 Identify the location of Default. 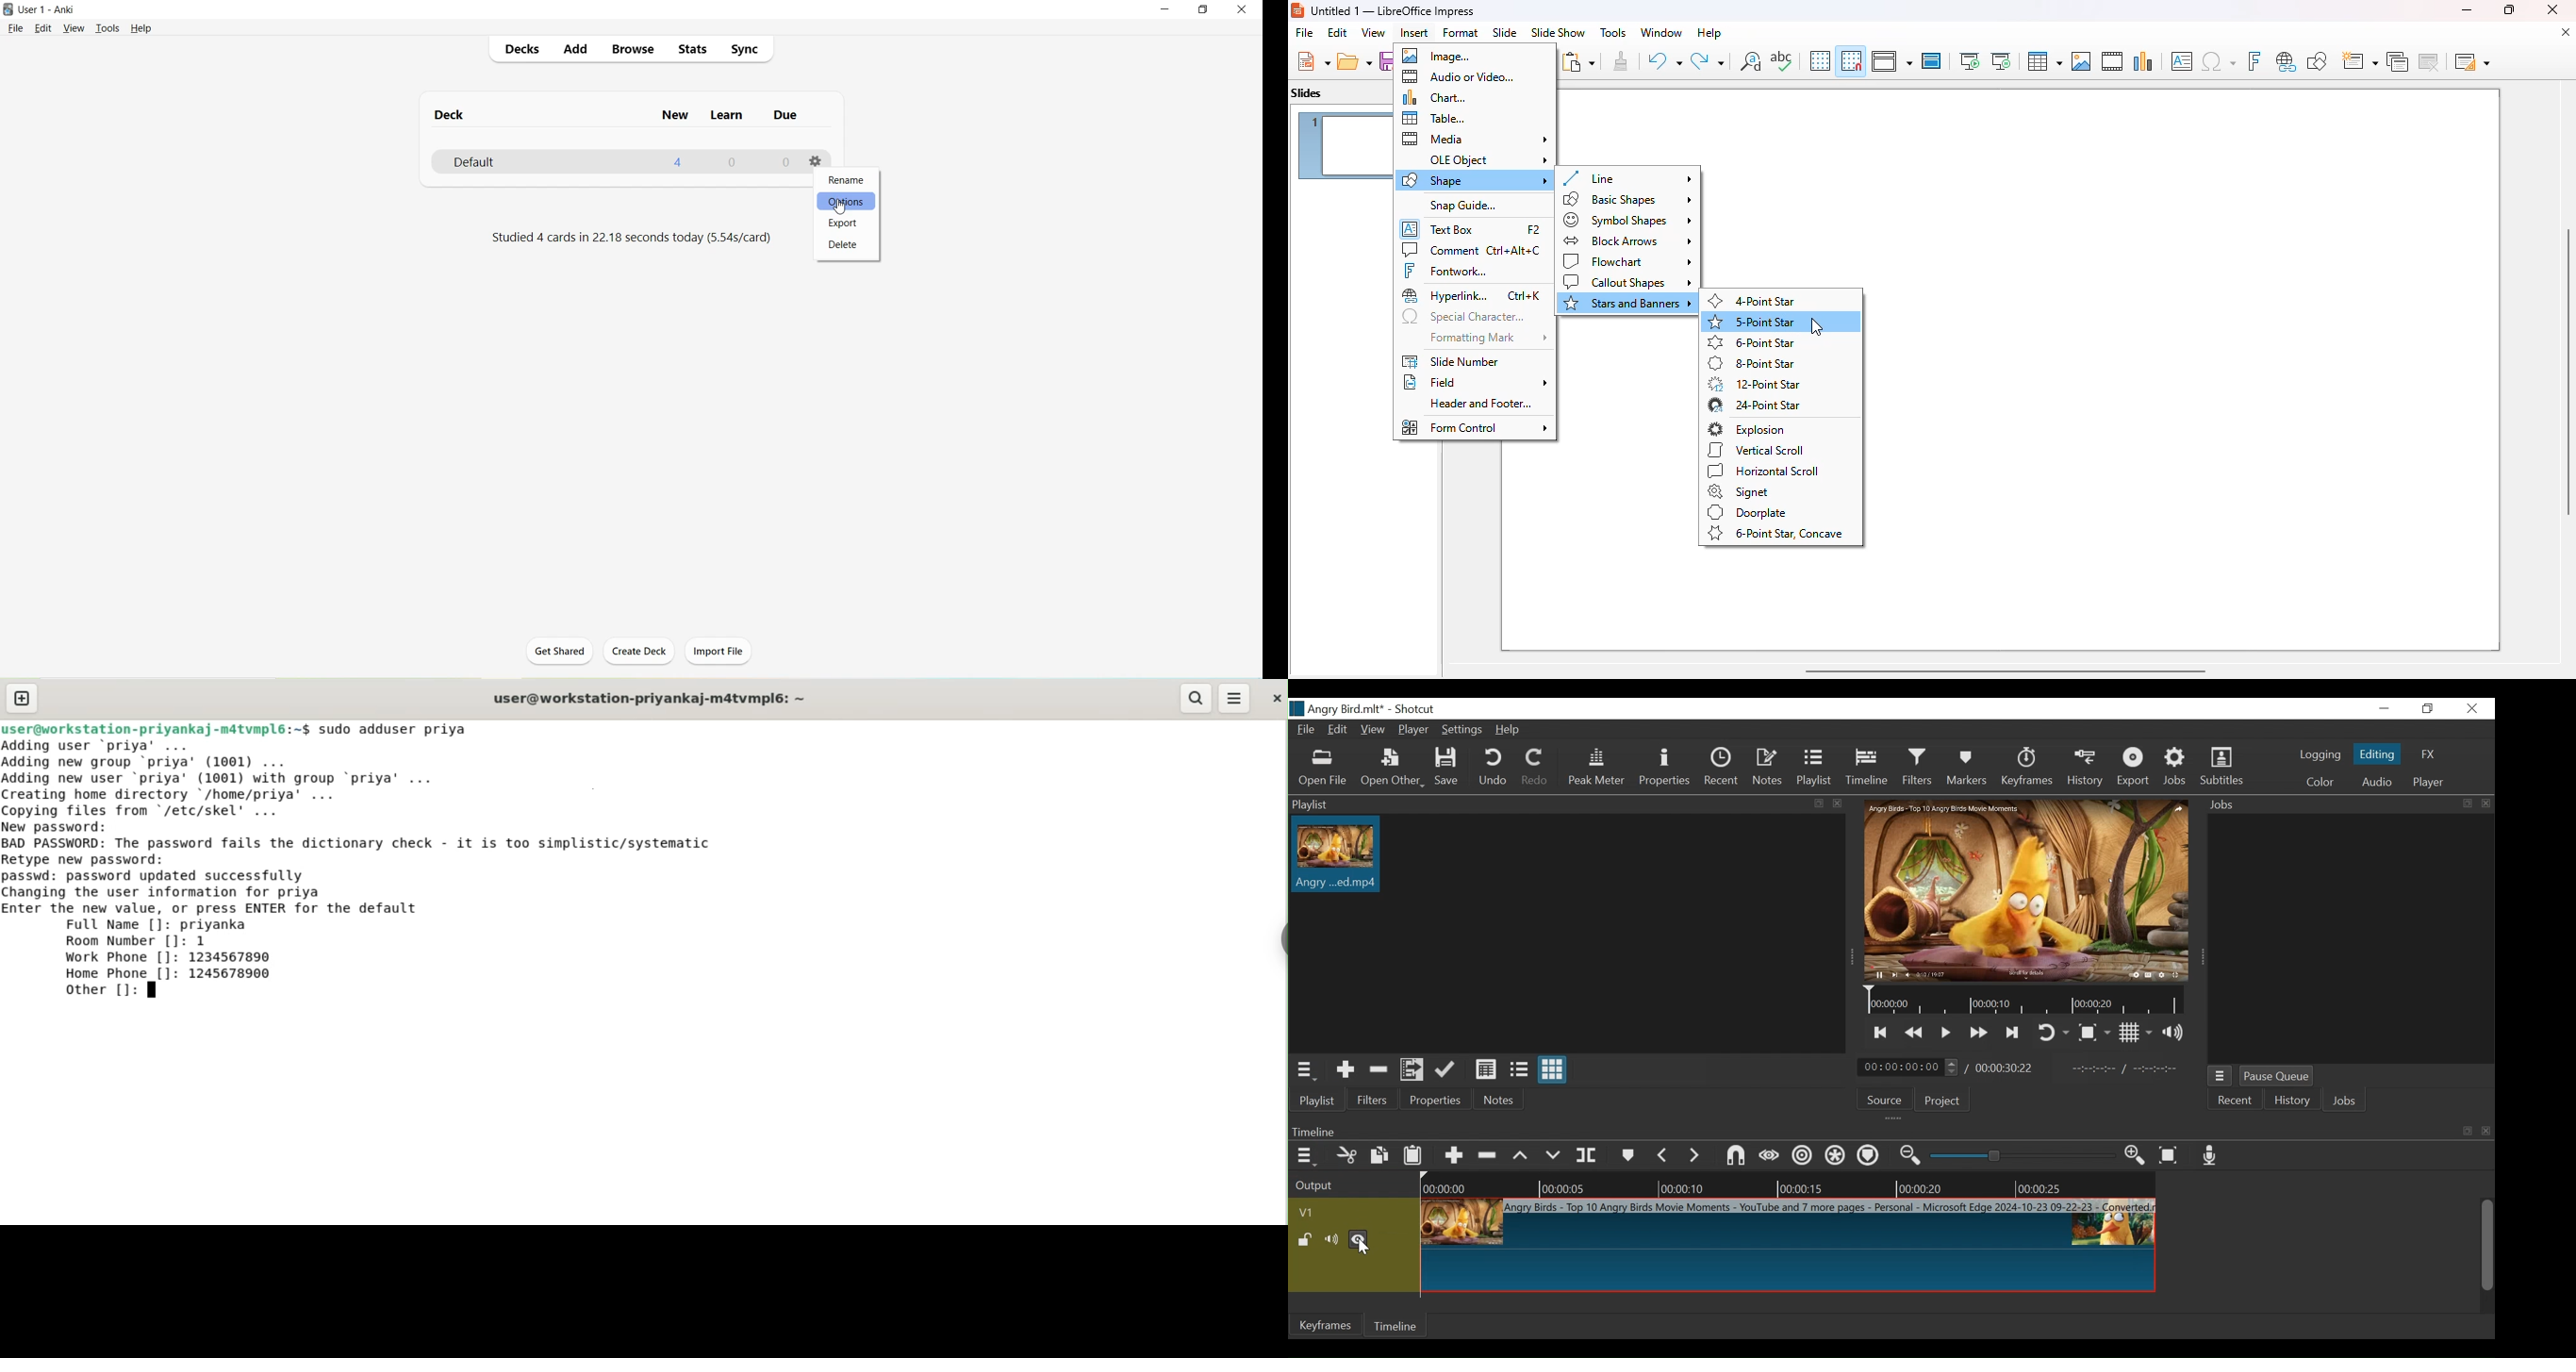
(489, 162).